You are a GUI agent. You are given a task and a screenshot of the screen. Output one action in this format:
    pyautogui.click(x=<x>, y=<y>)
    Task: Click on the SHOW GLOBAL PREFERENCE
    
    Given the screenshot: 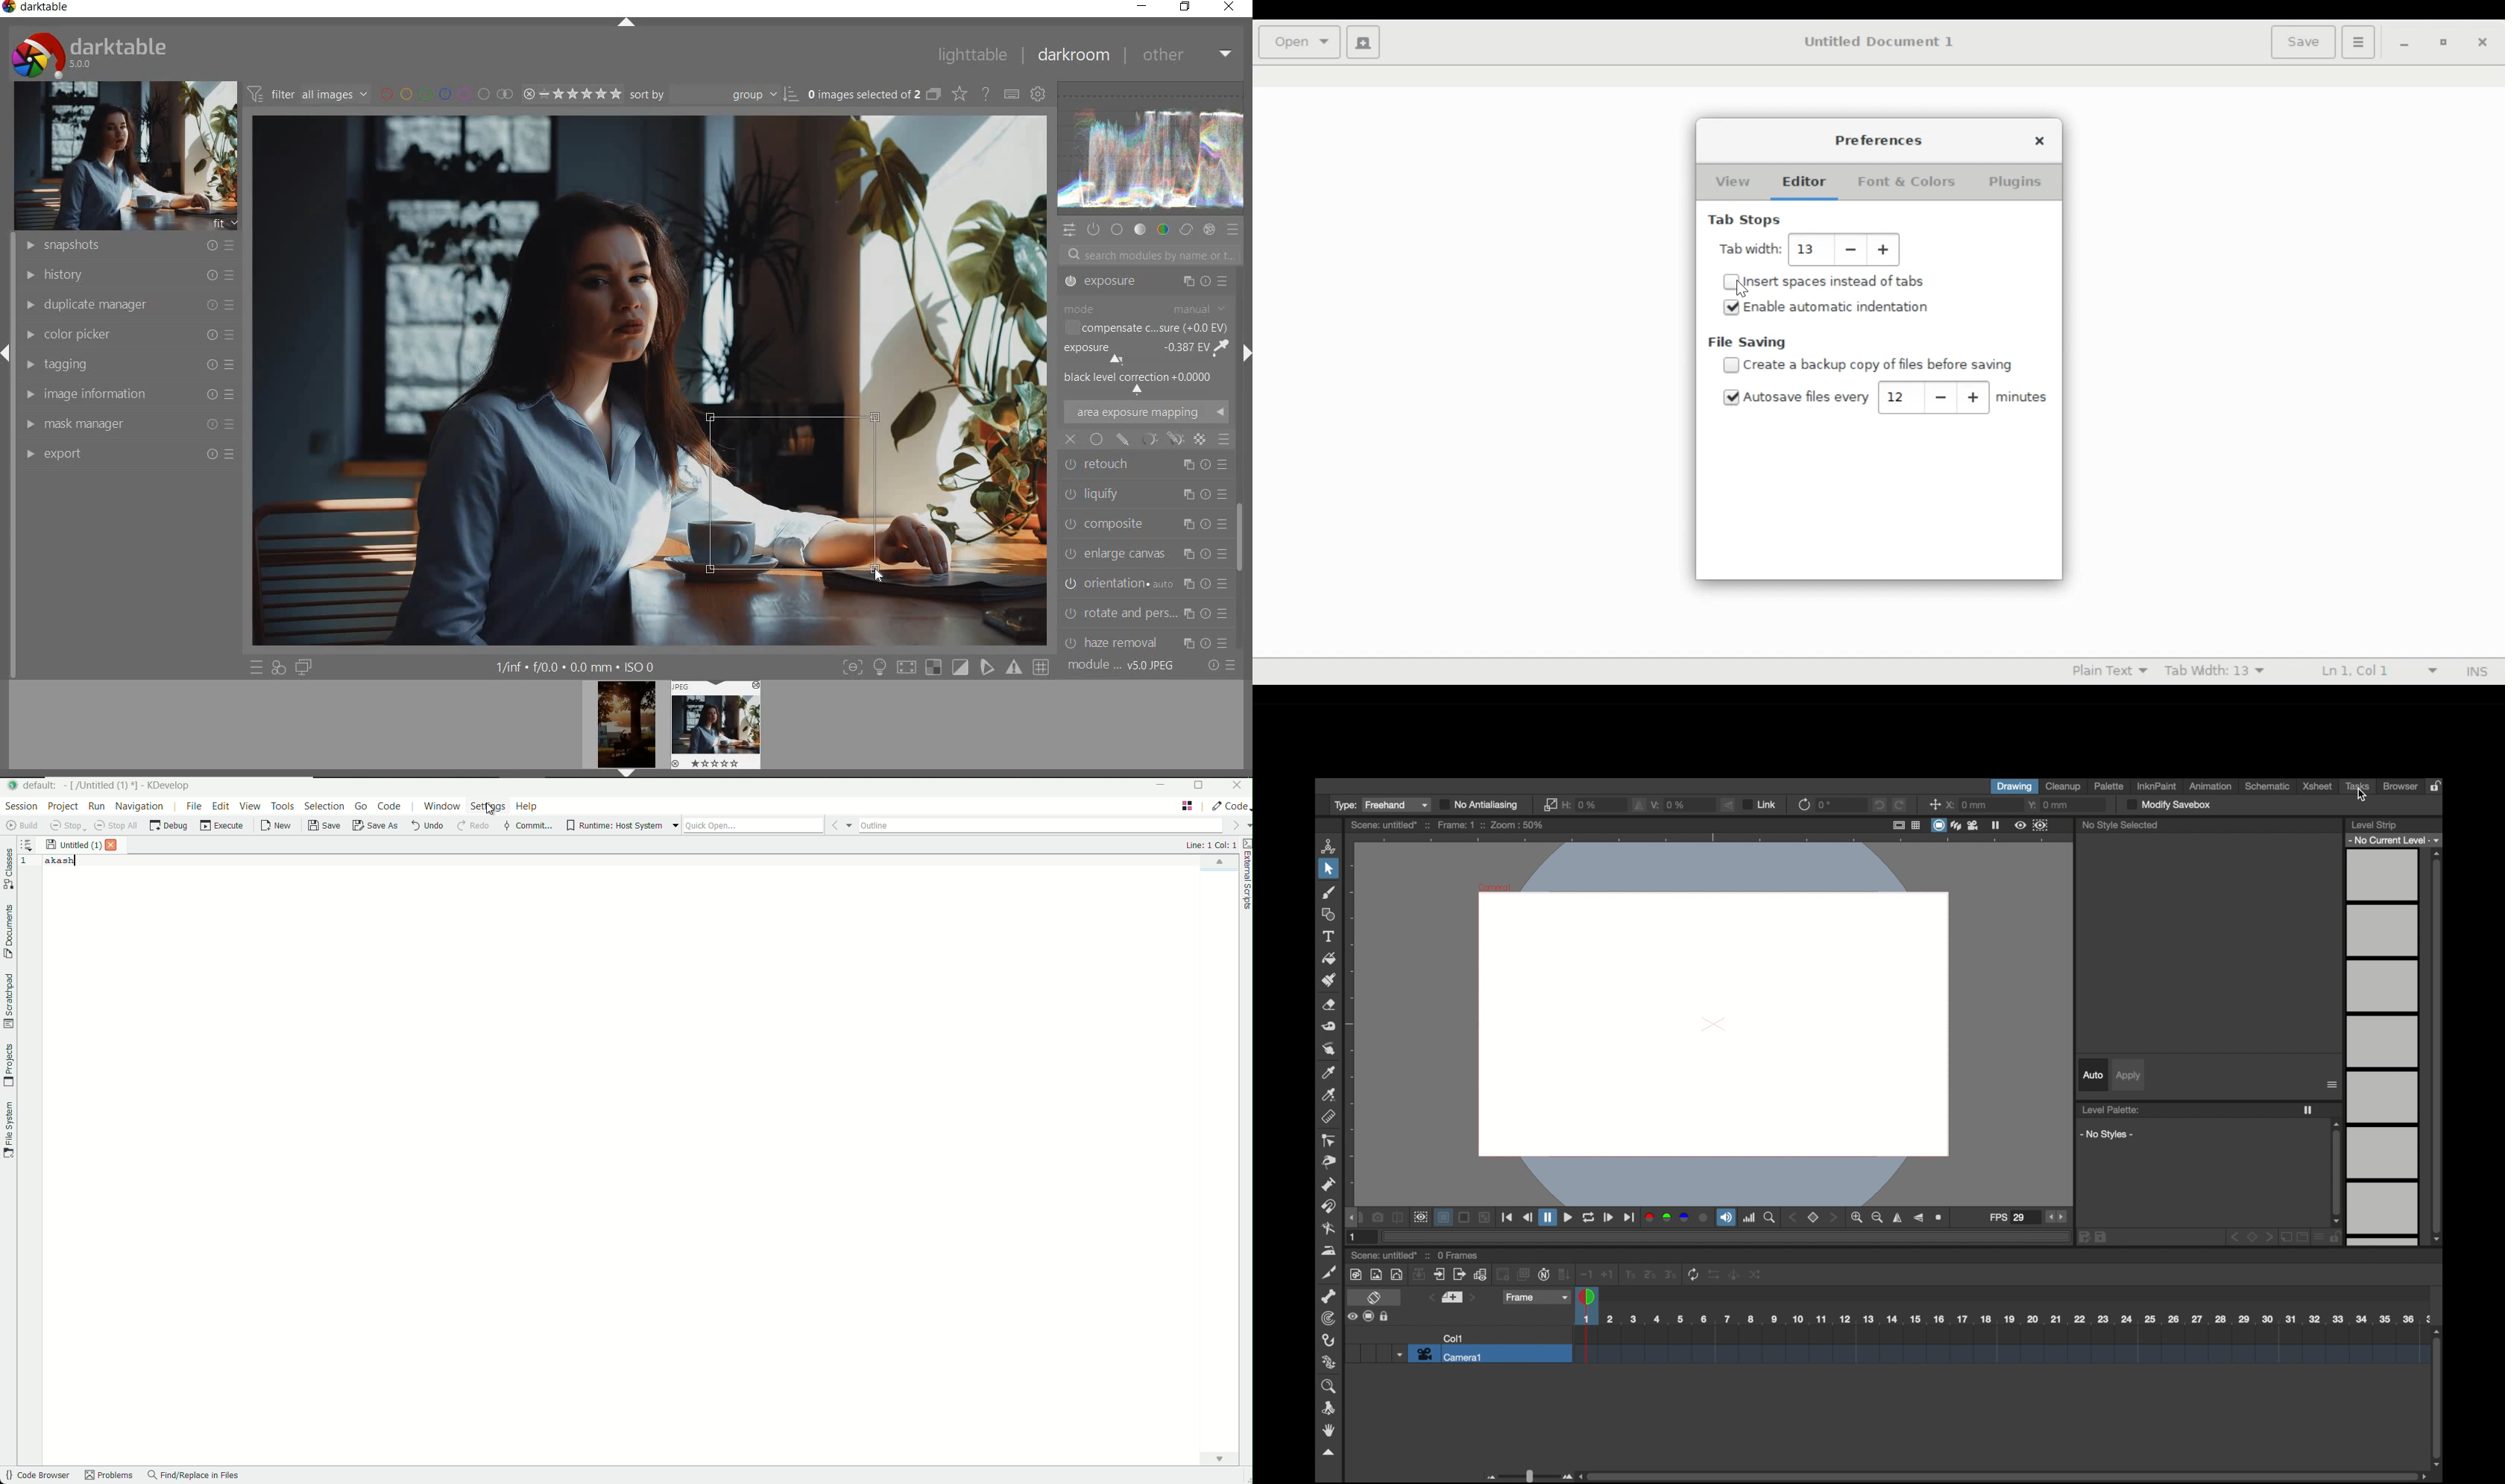 What is the action you would take?
    pyautogui.click(x=1039, y=94)
    